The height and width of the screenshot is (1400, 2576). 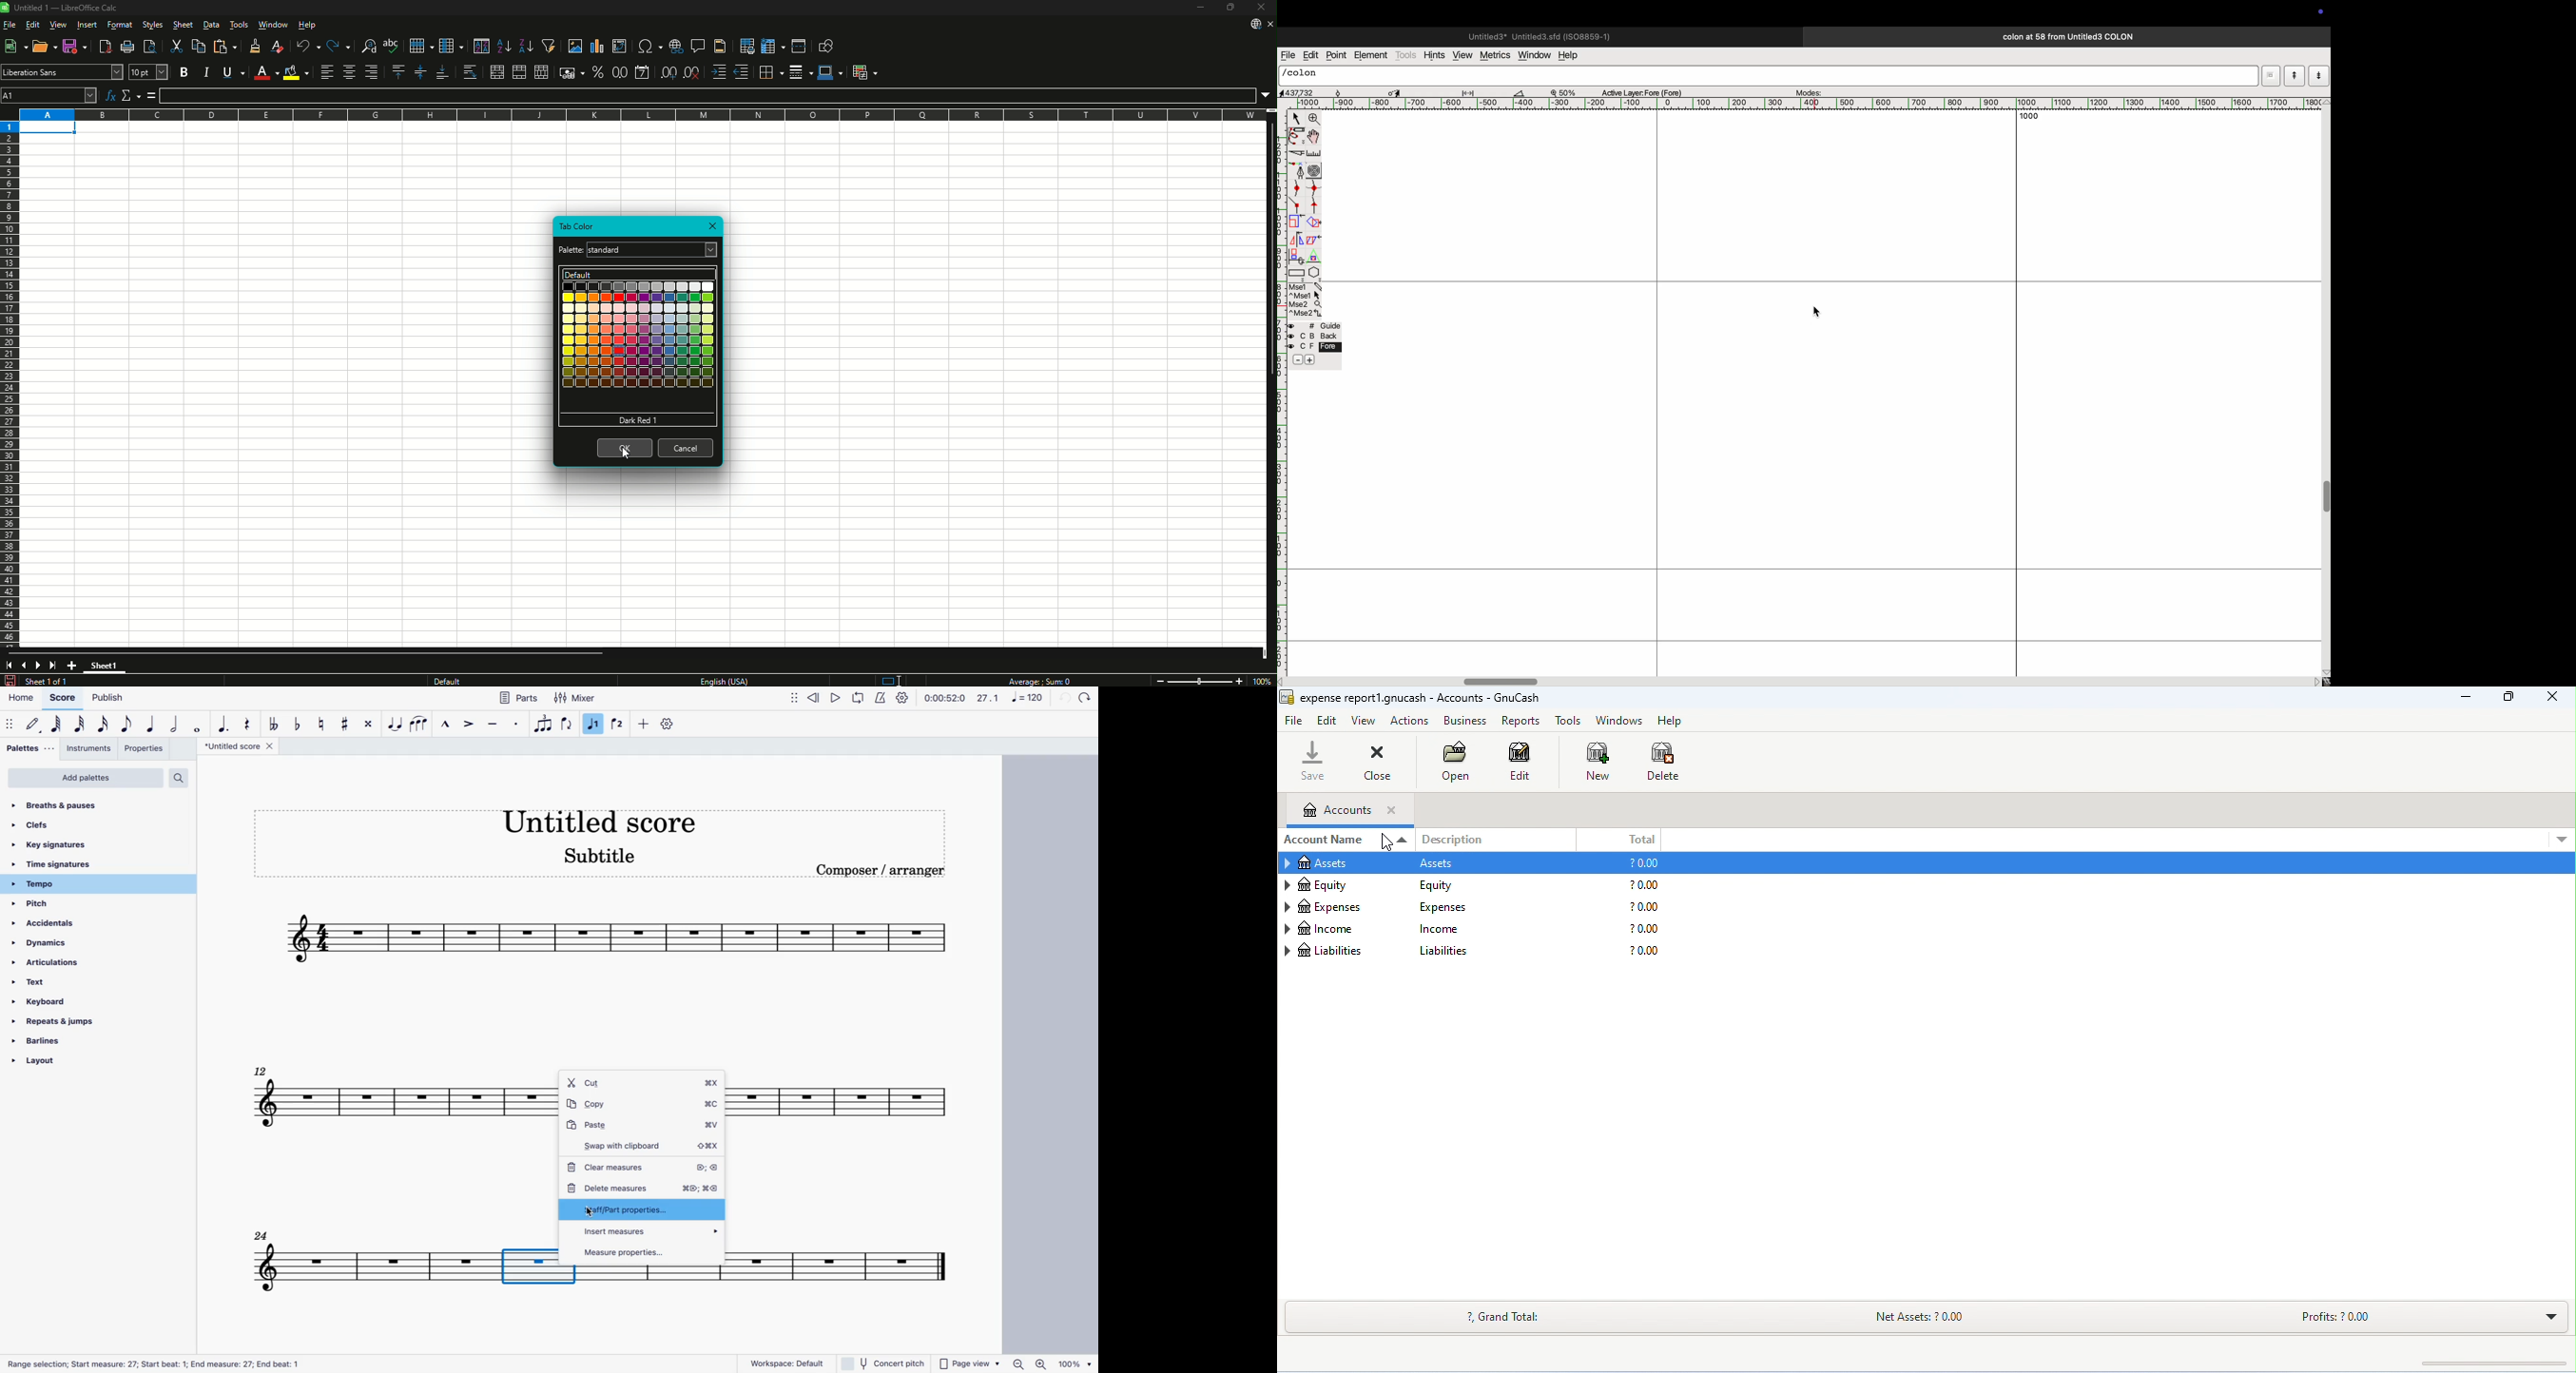 I want to click on swap with cliboard, so click(x=641, y=1144).